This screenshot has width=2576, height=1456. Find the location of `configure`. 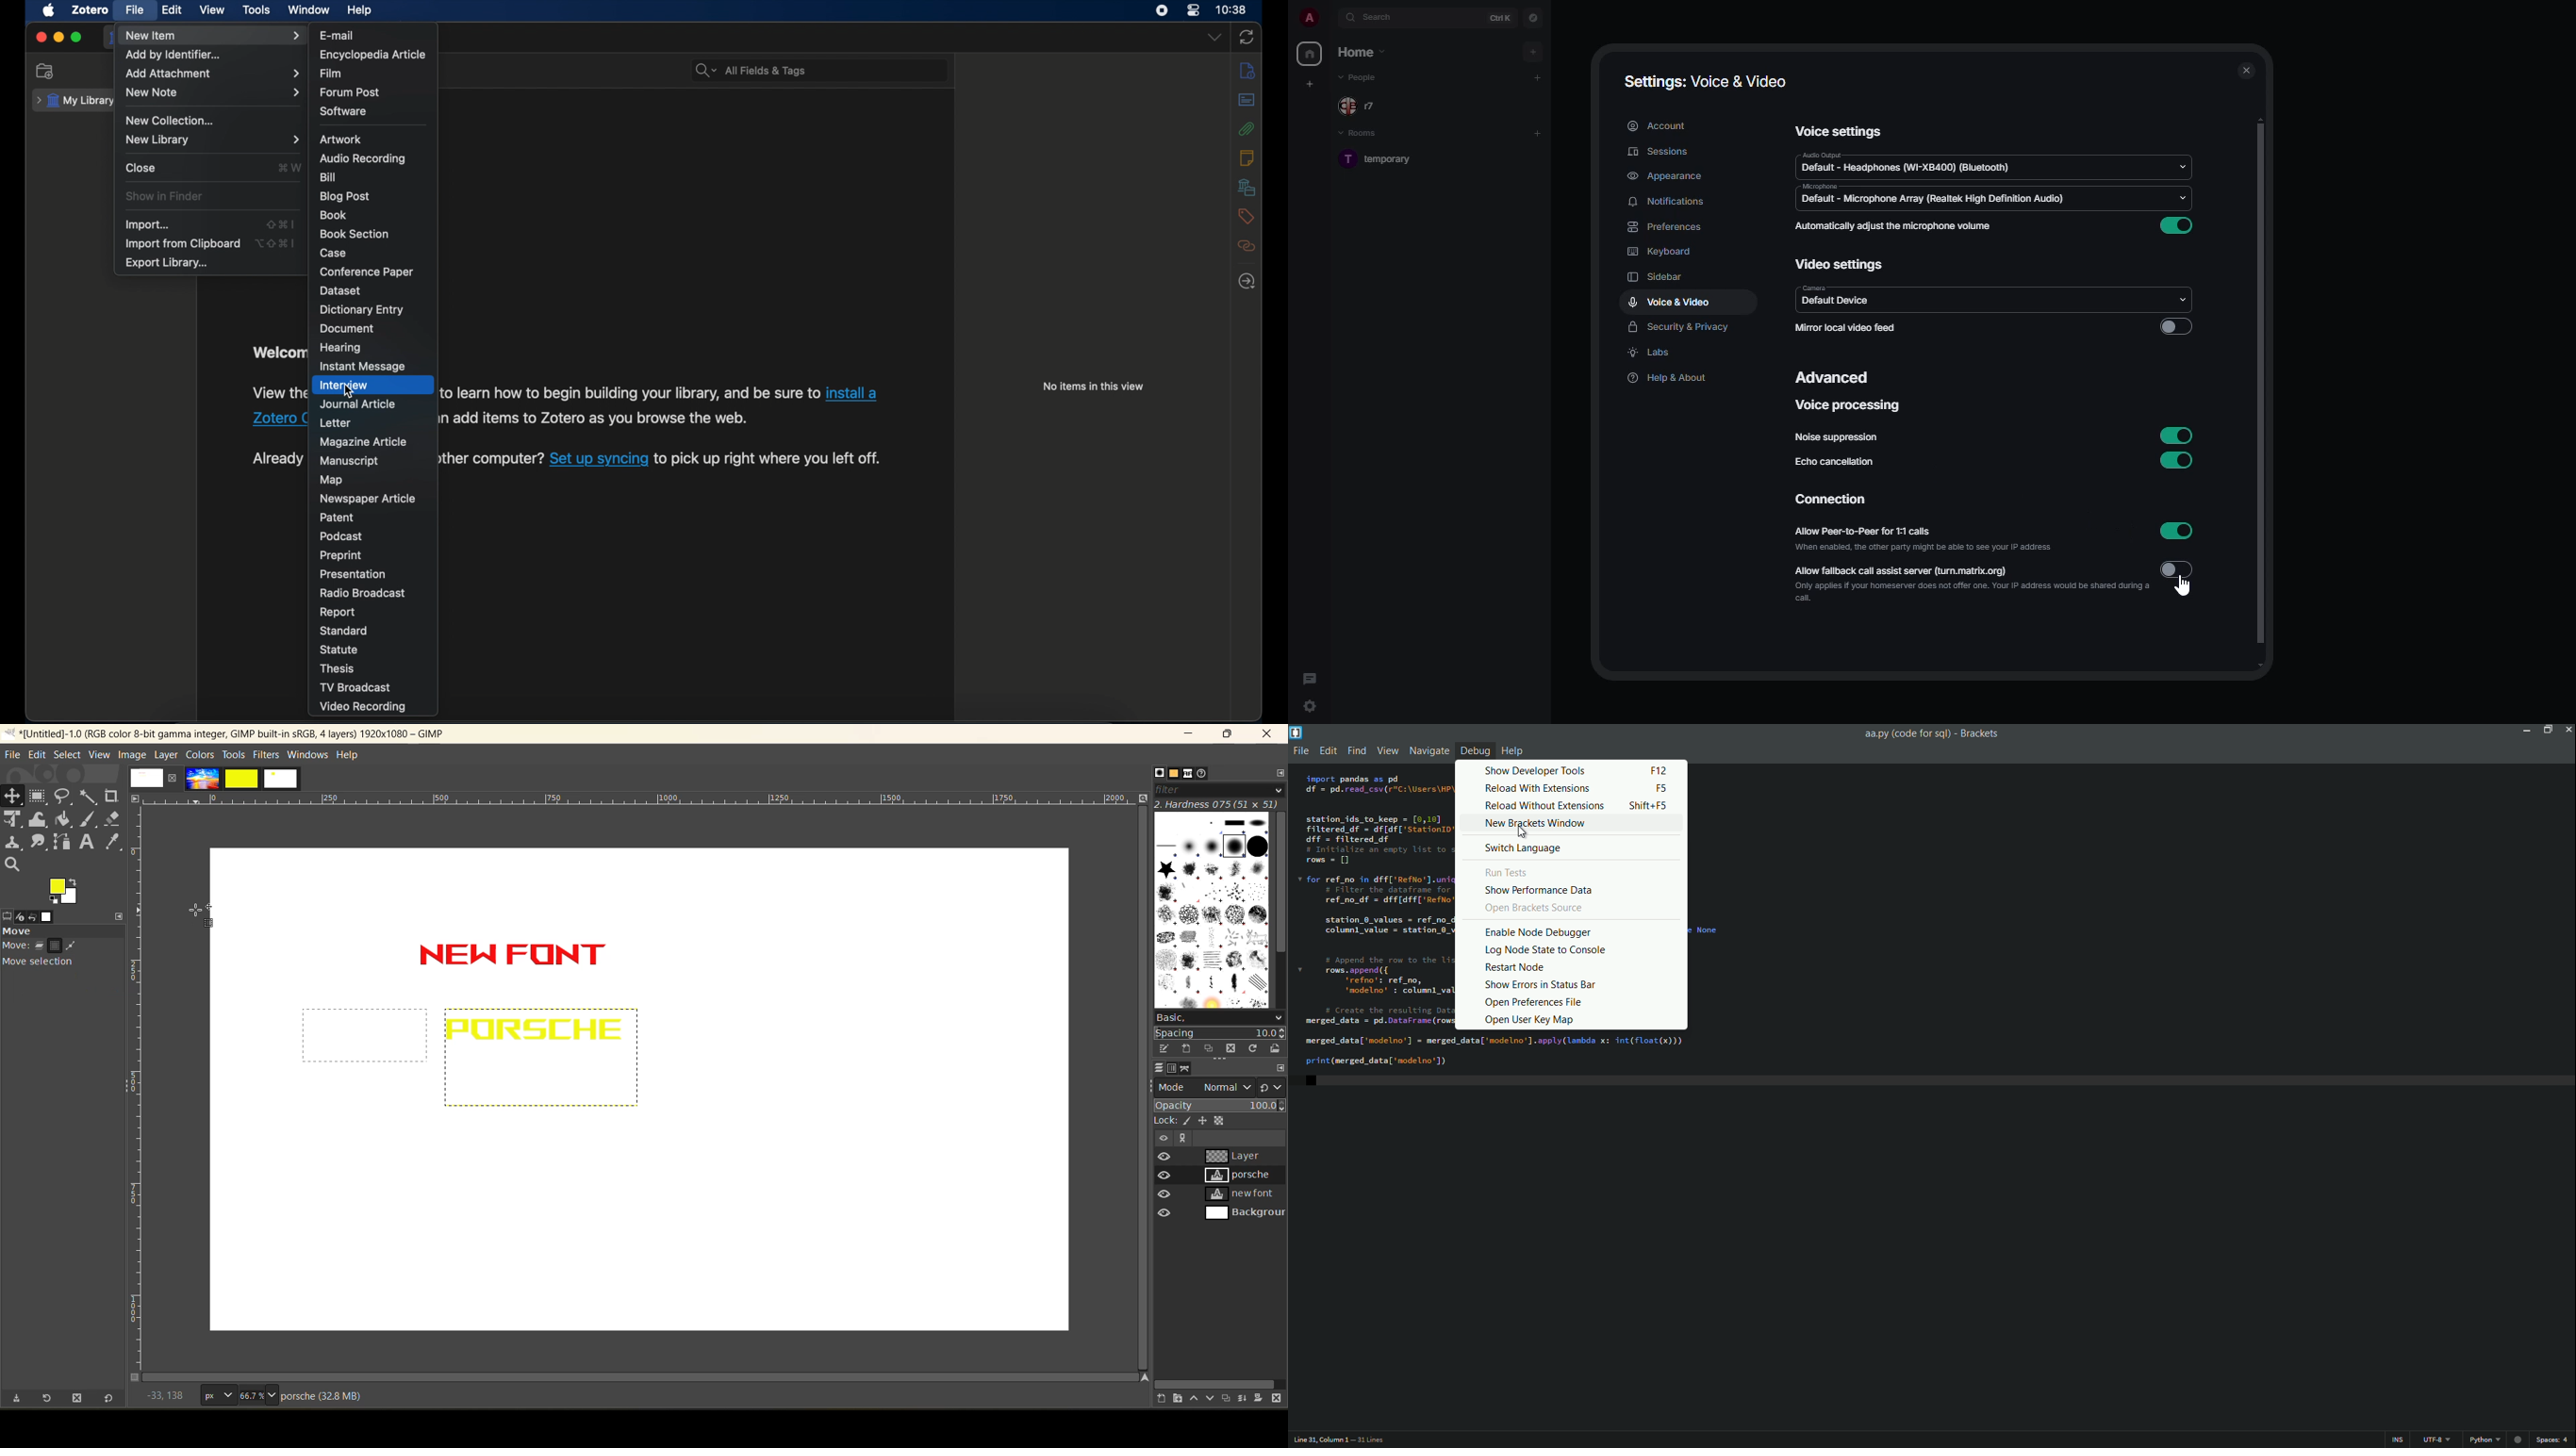

configure is located at coordinates (117, 915).